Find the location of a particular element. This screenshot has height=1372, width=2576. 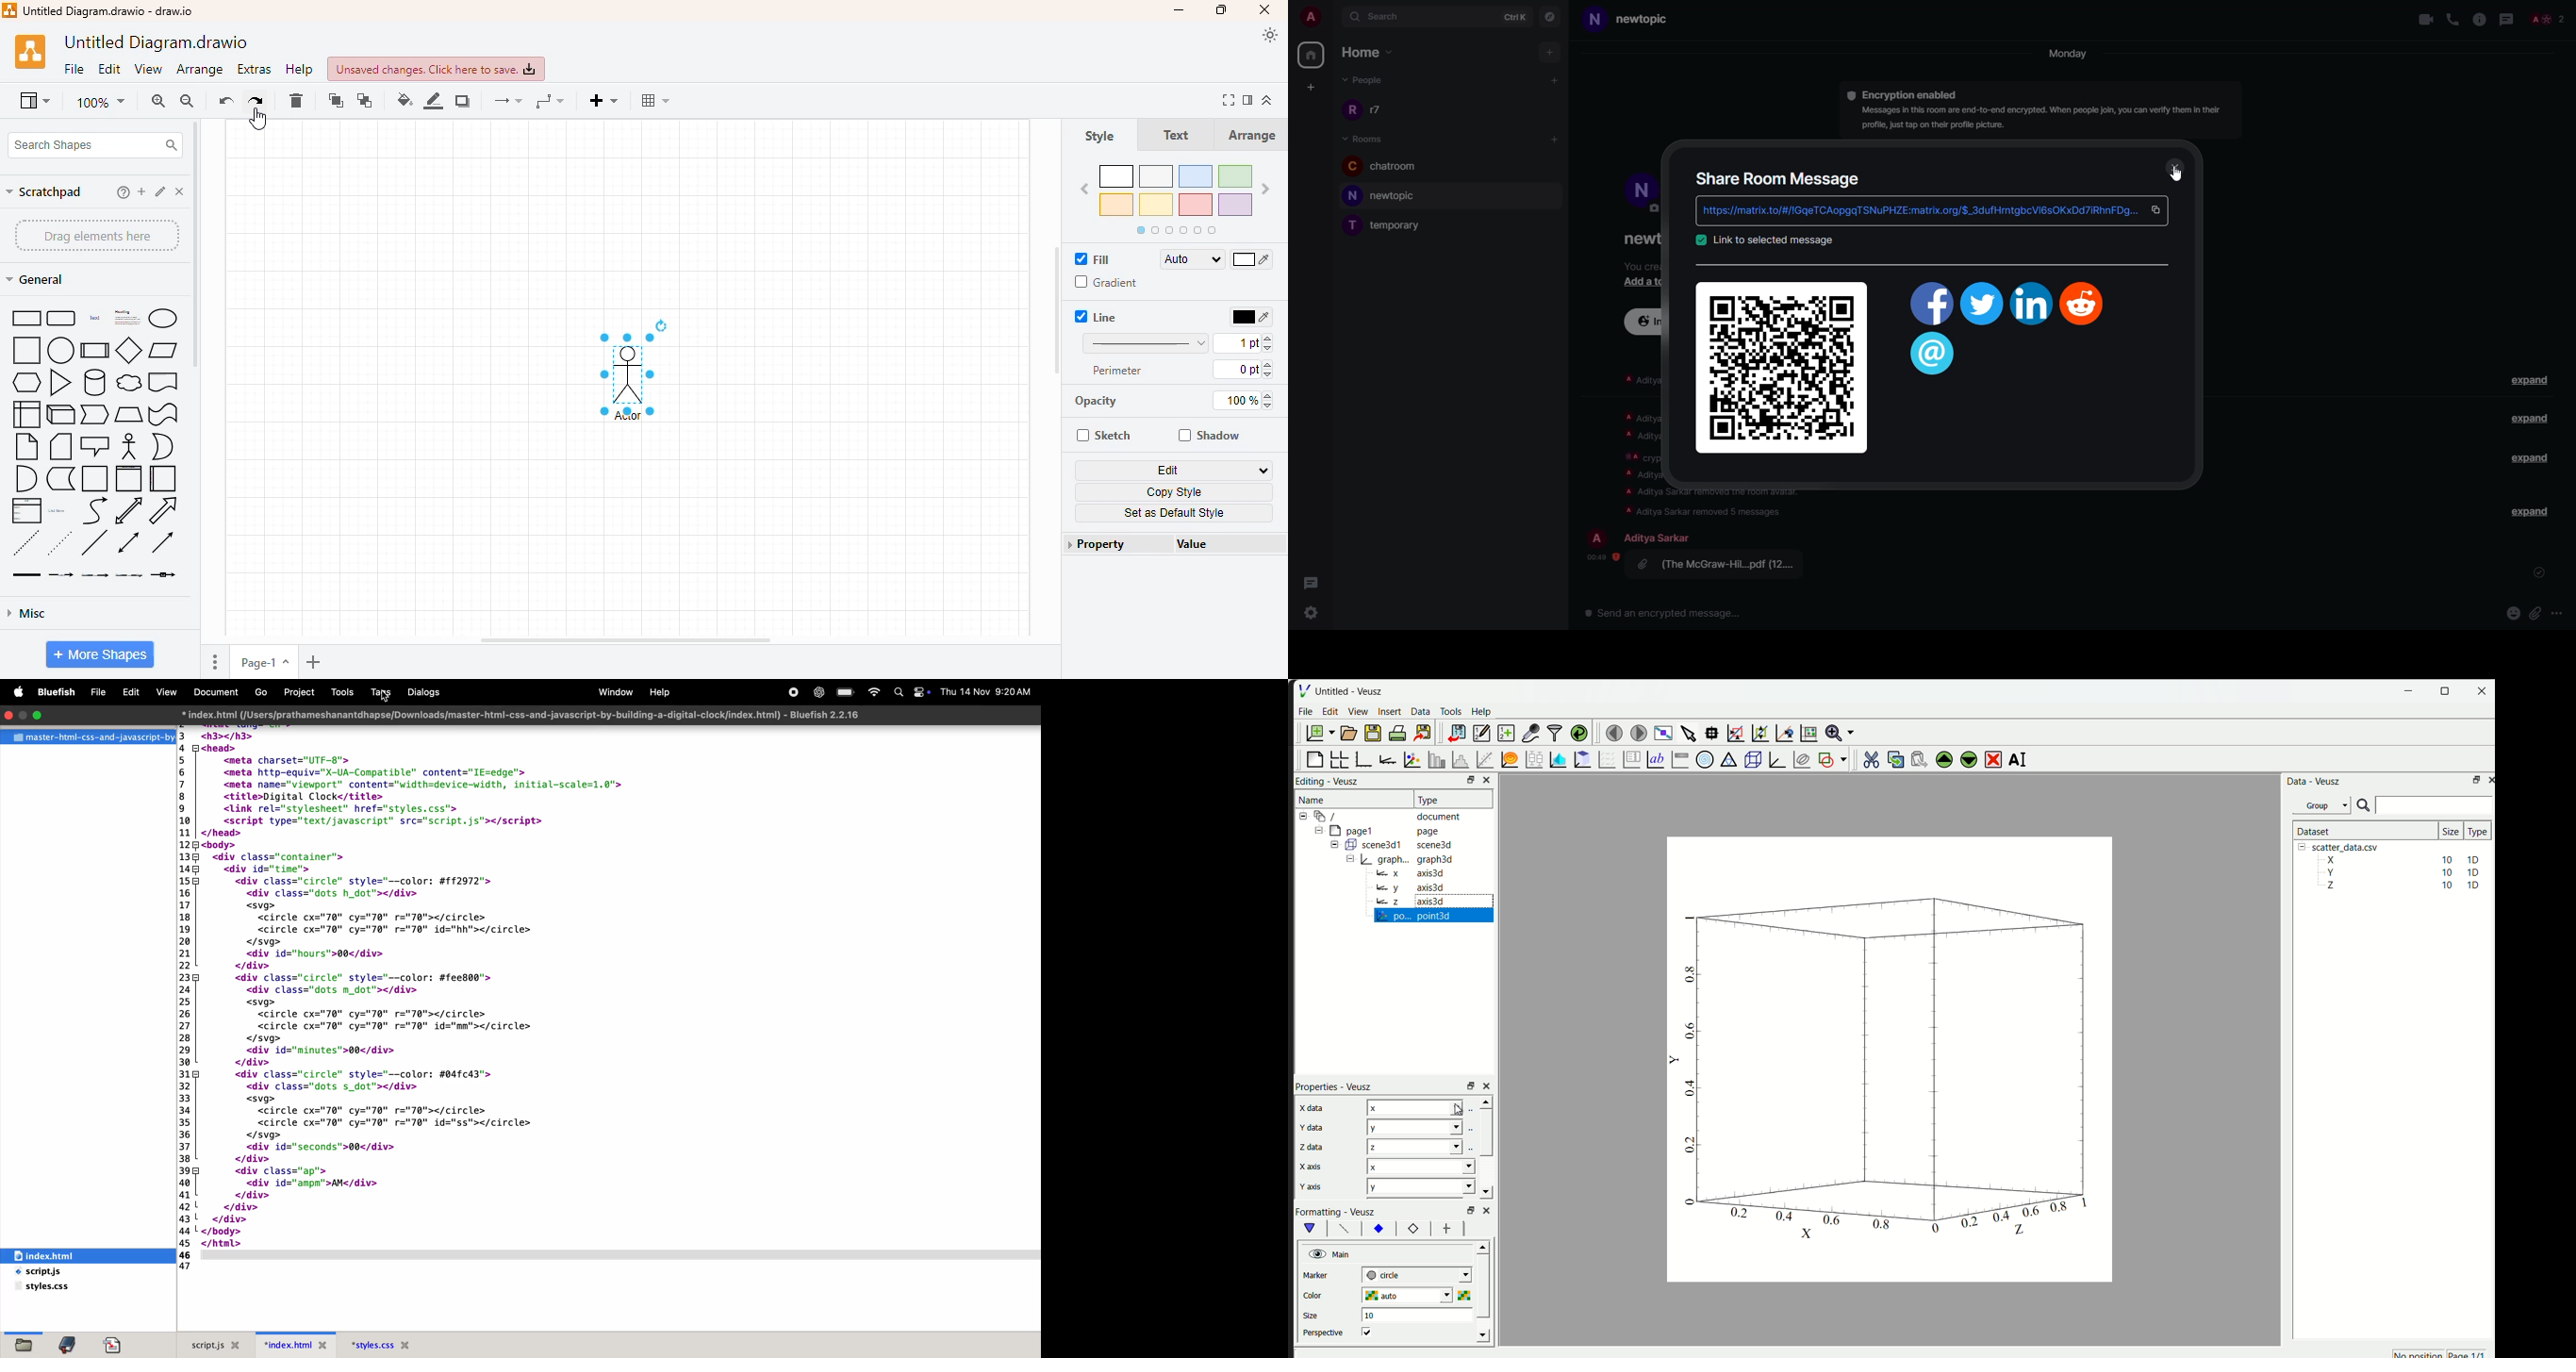

cylinder is located at coordinates (95, 383).